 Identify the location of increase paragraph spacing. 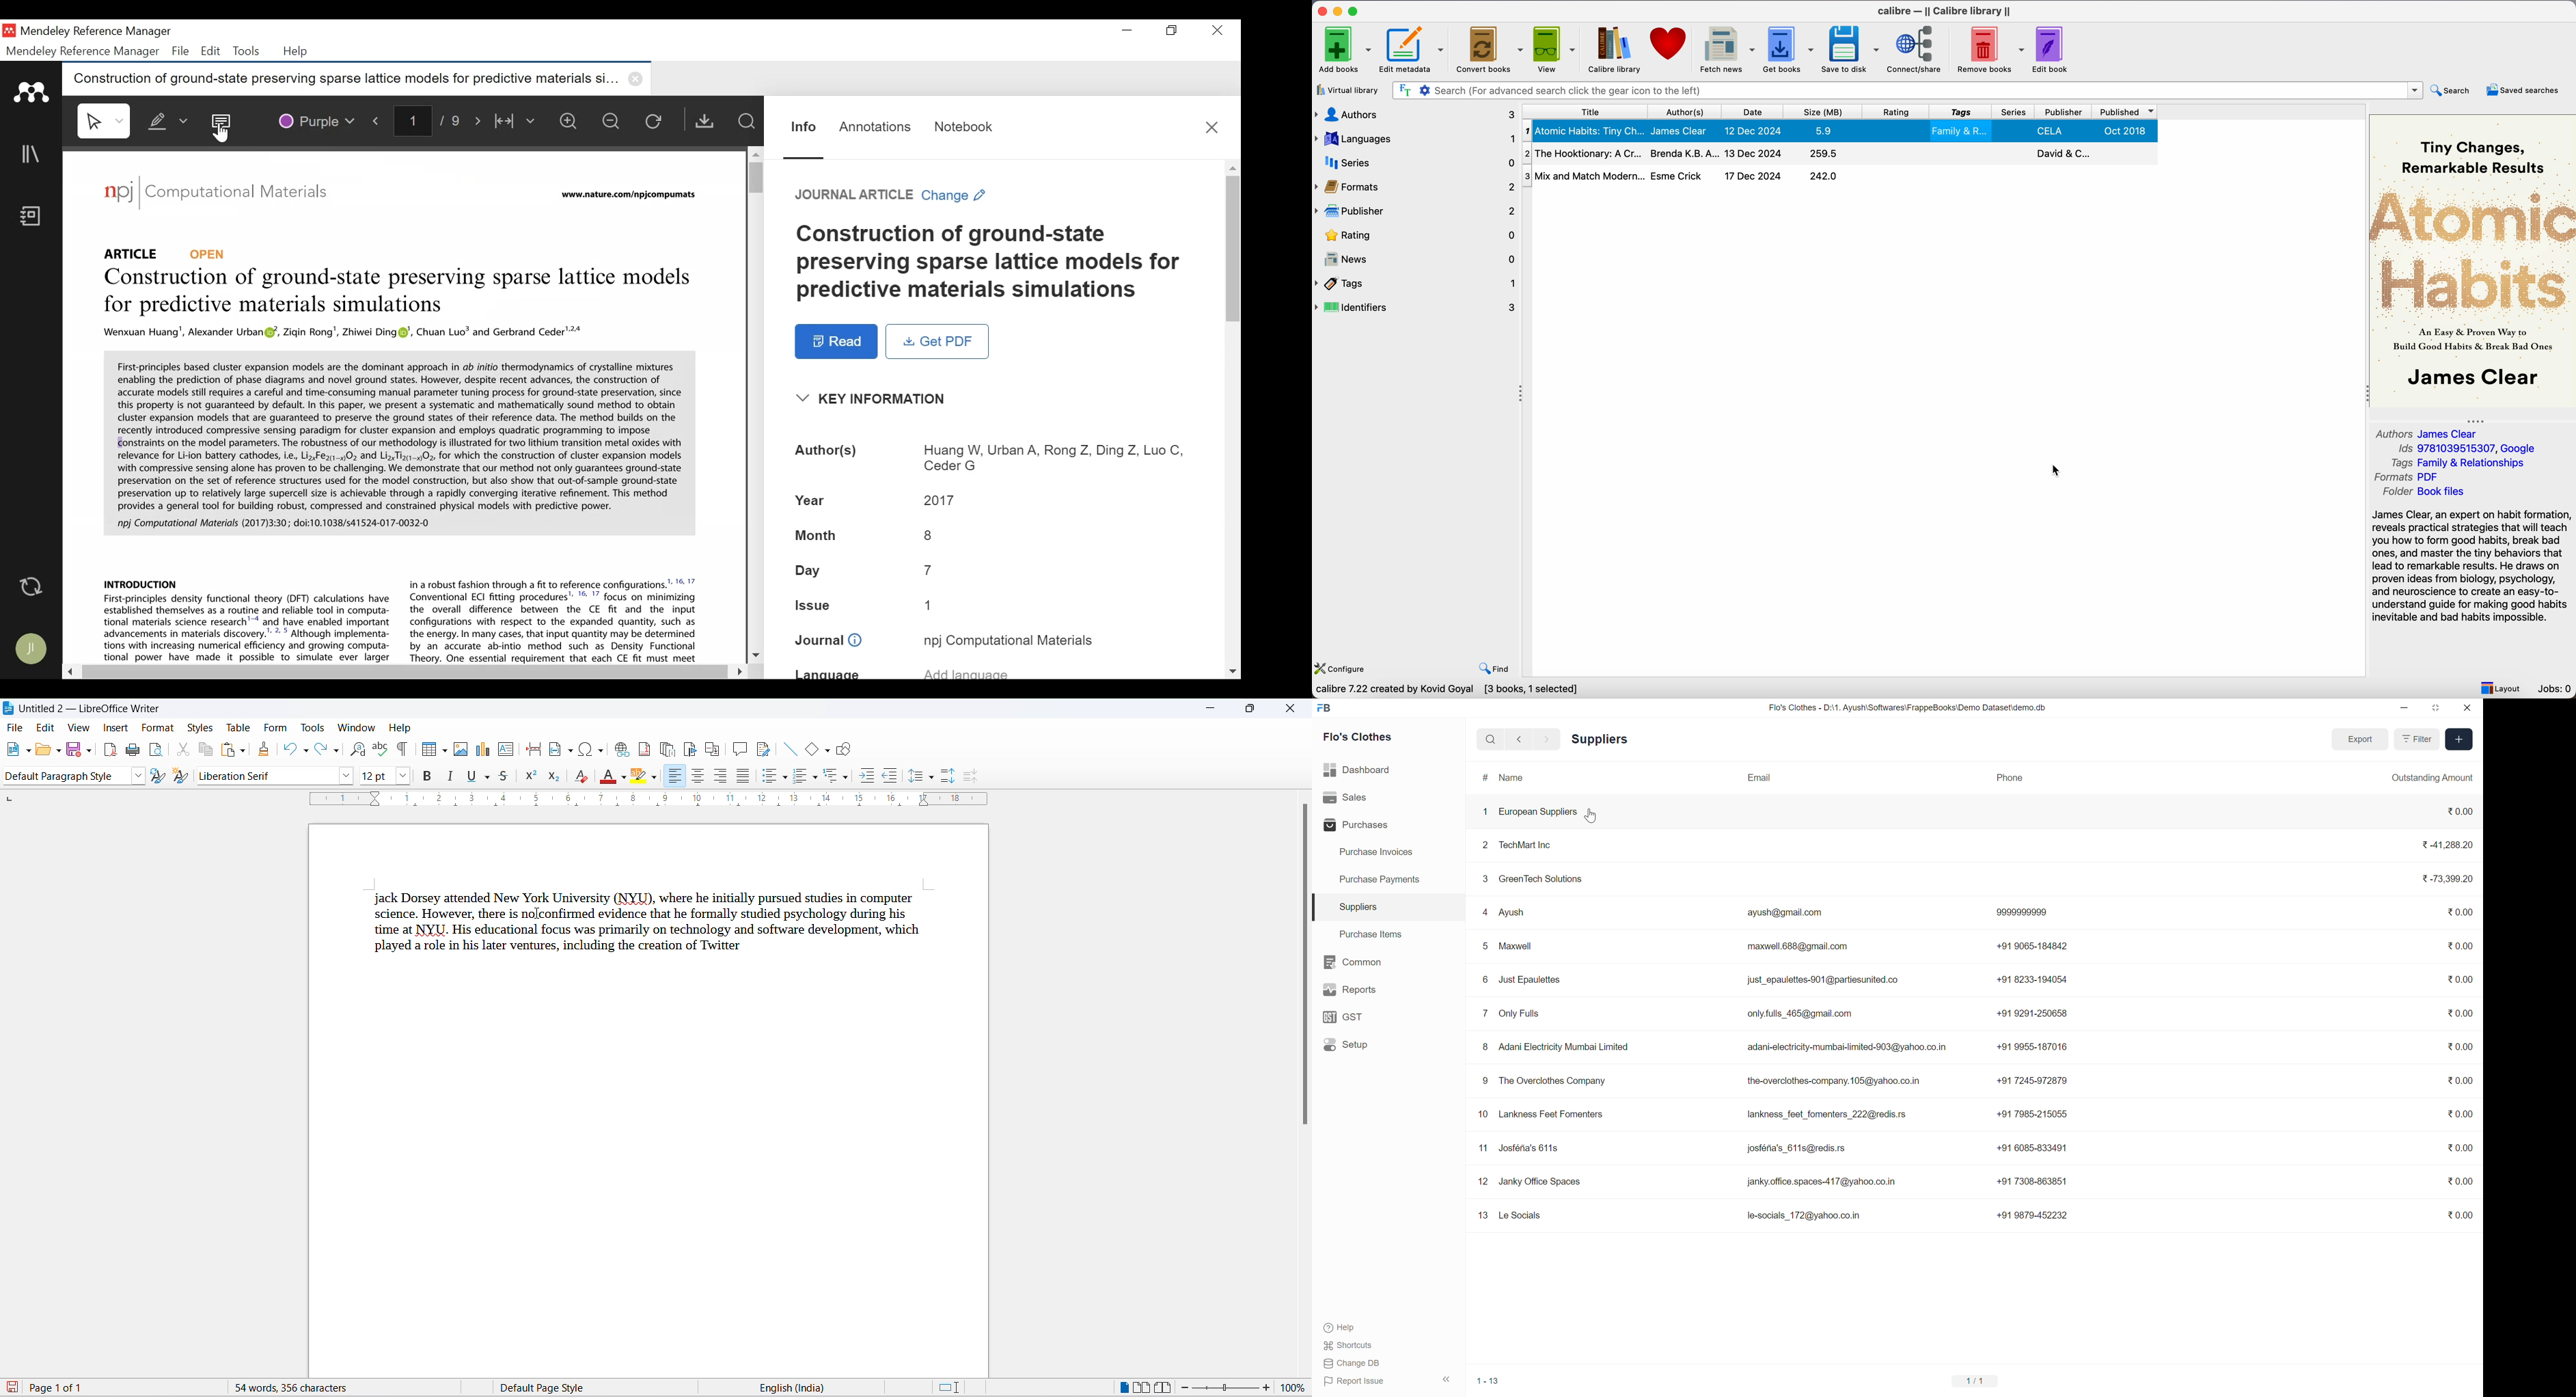
(947, 776).